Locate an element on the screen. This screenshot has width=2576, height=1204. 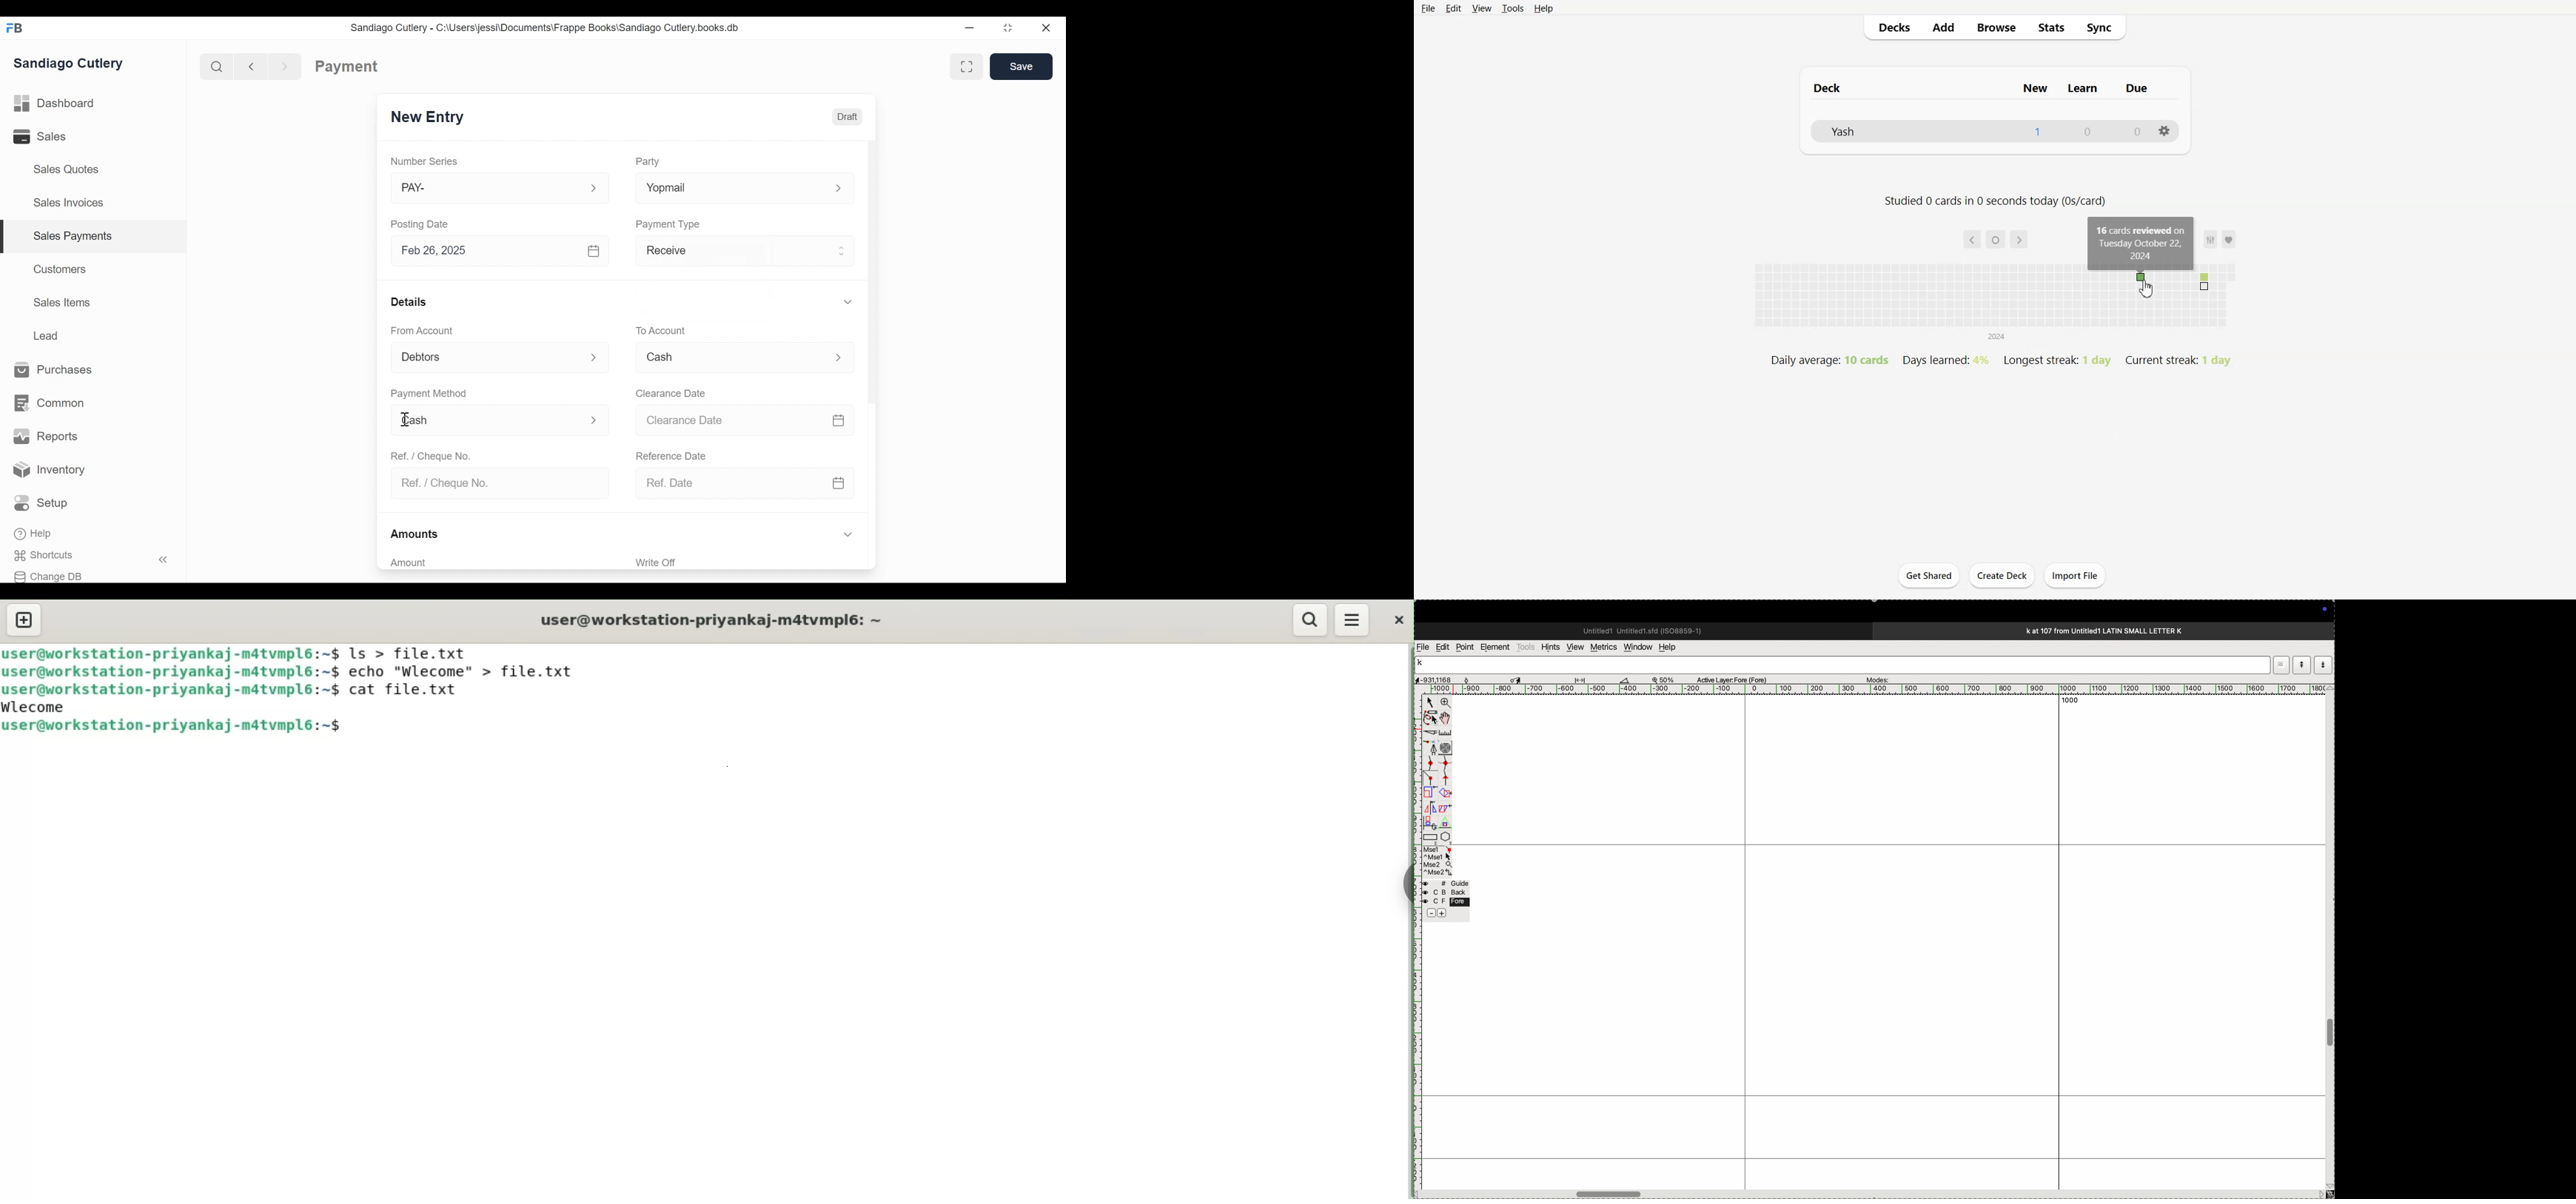
active kayer is located at coordinates (1737, 679).